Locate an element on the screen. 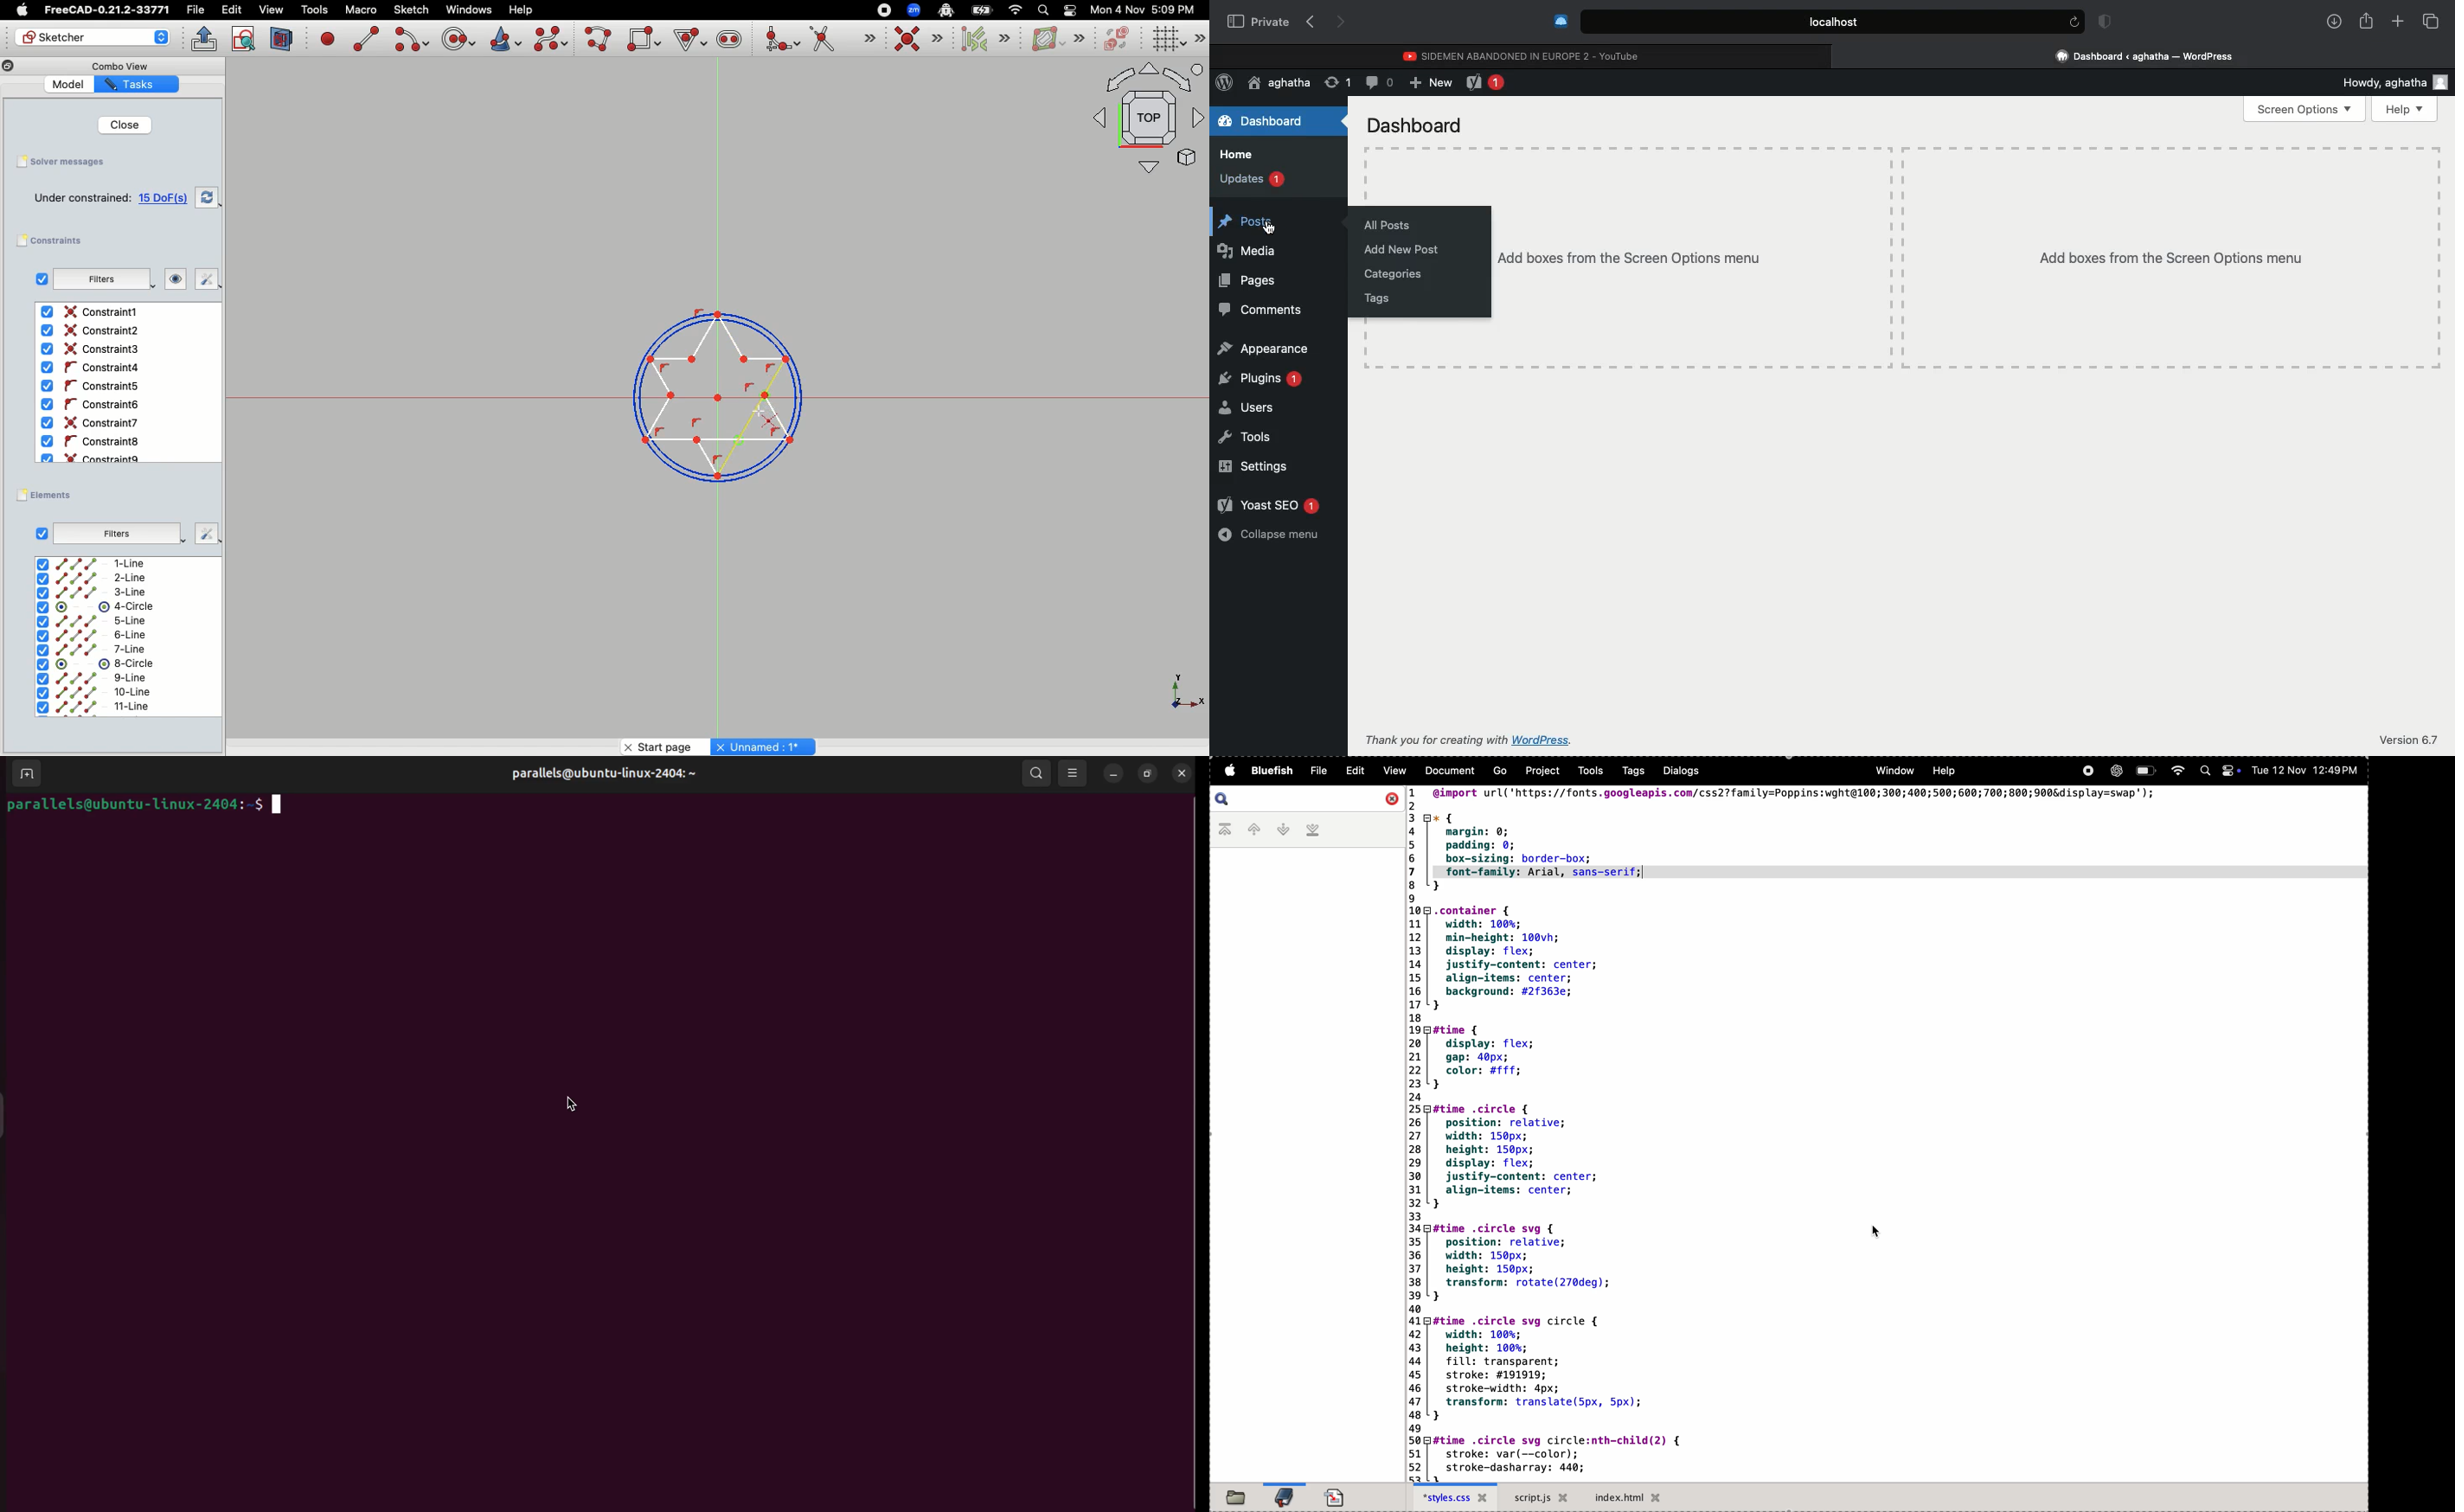 Image resolution: width=2464 pixels, height=1512 pixels. All posts is located at coordinates (1388, 223).